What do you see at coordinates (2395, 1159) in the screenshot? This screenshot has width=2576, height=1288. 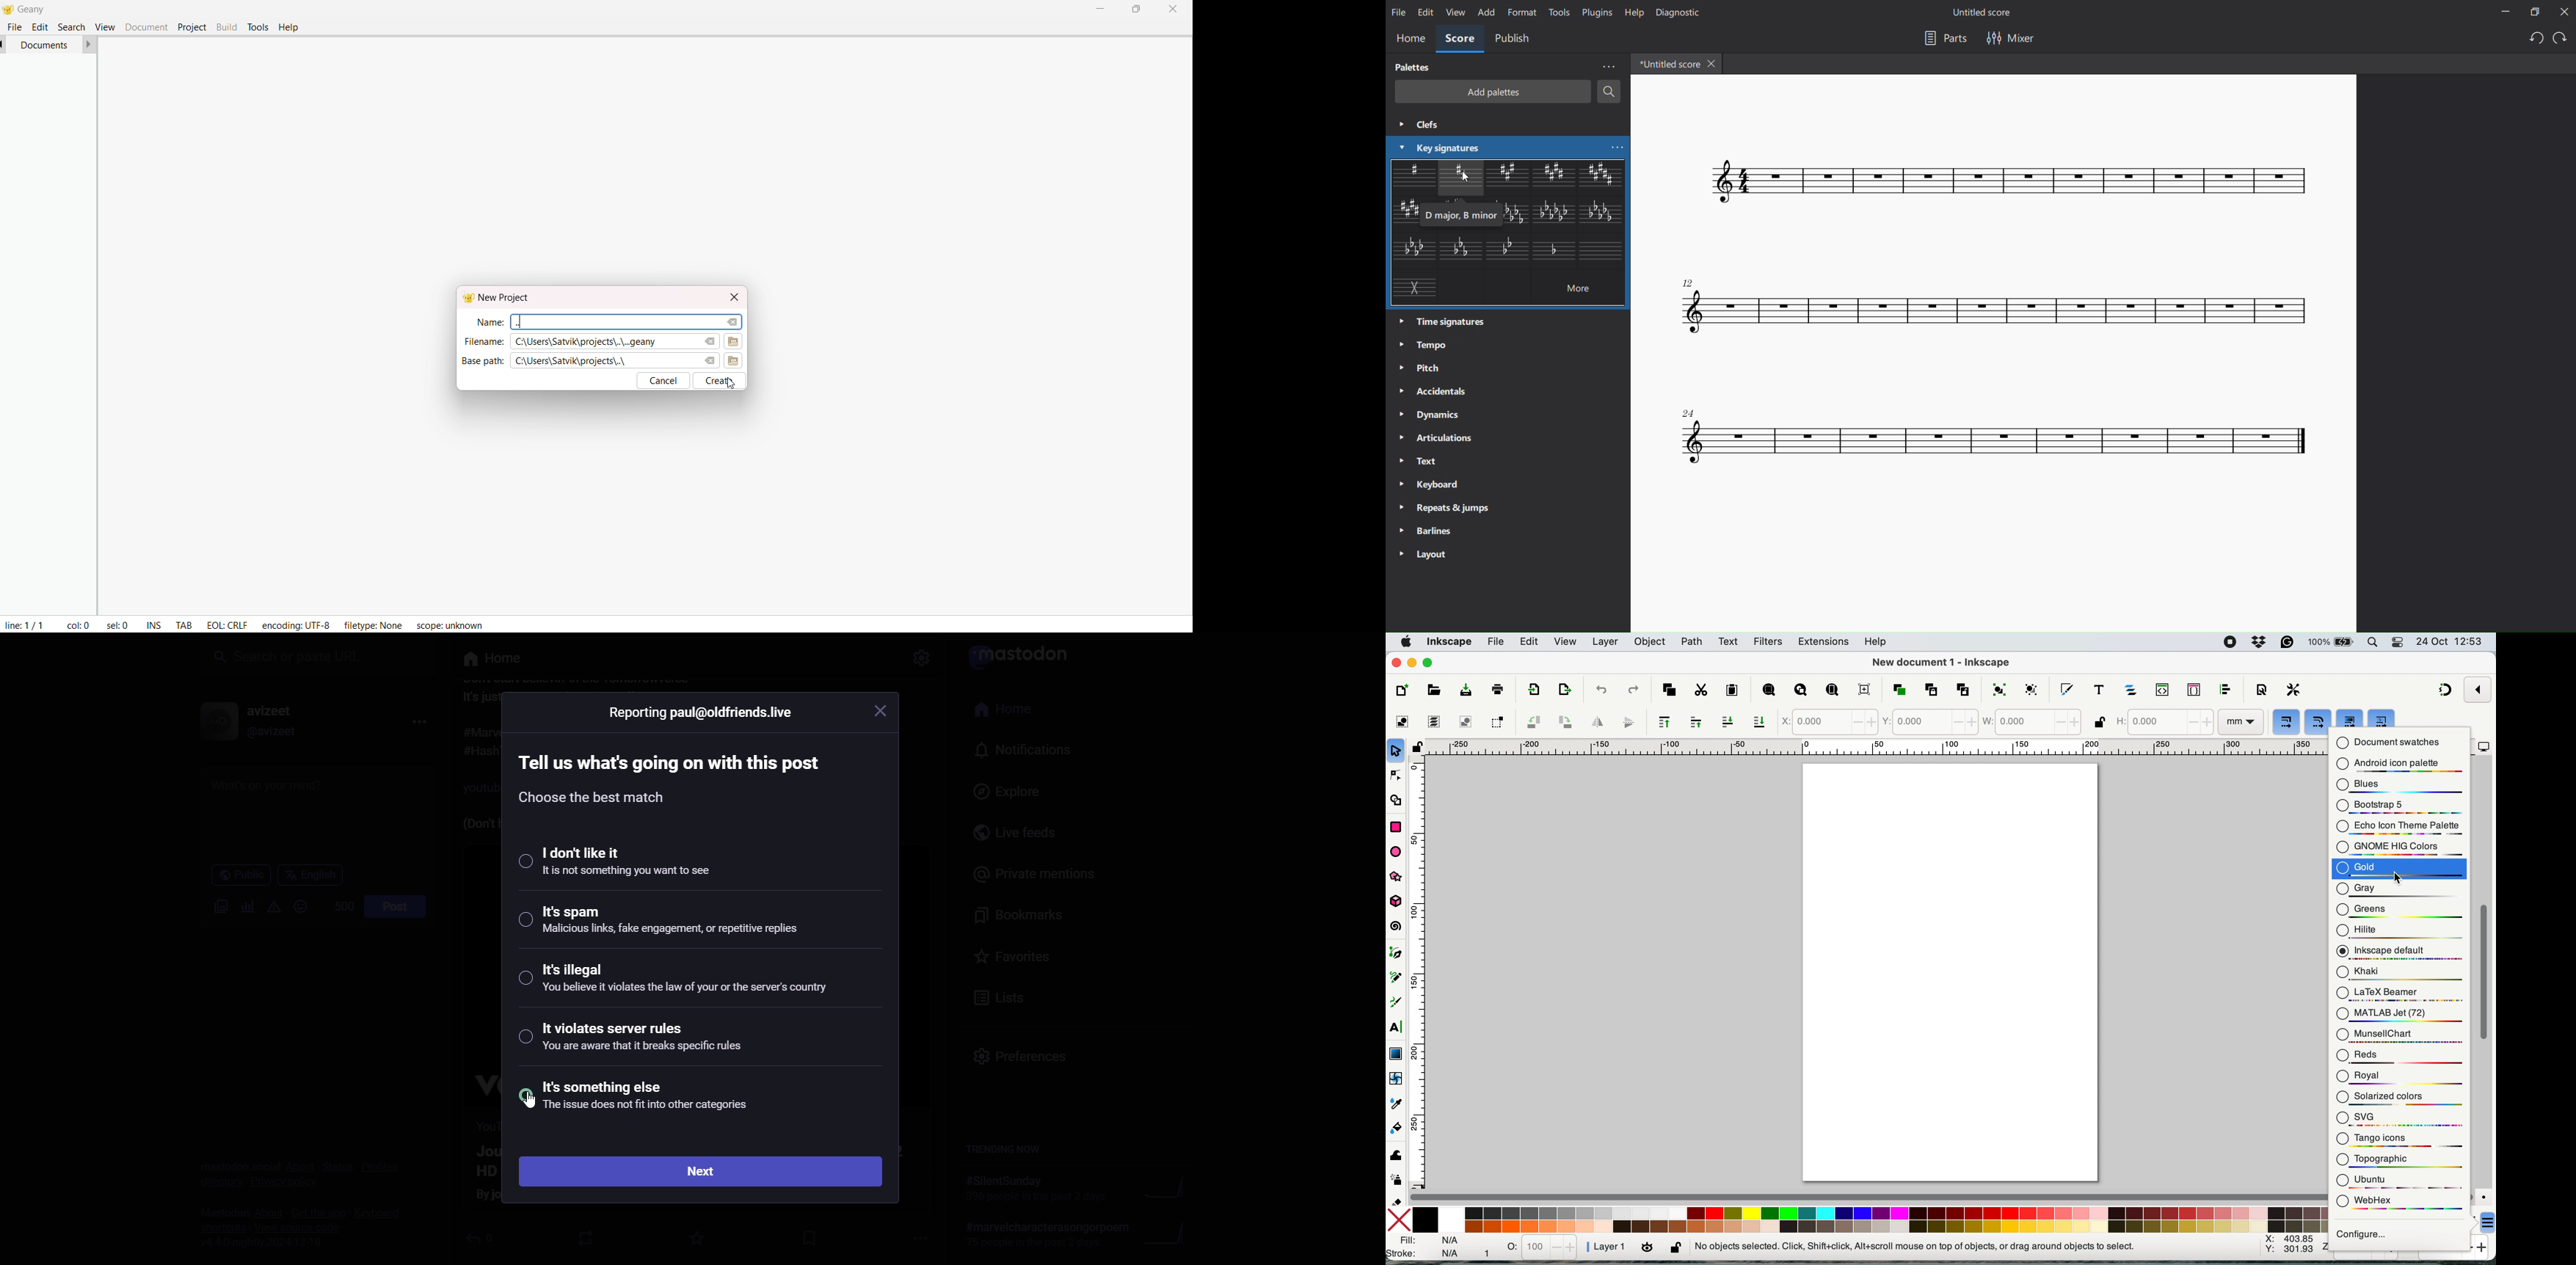 I see `topographic` at bounding box center [2395, 1159].